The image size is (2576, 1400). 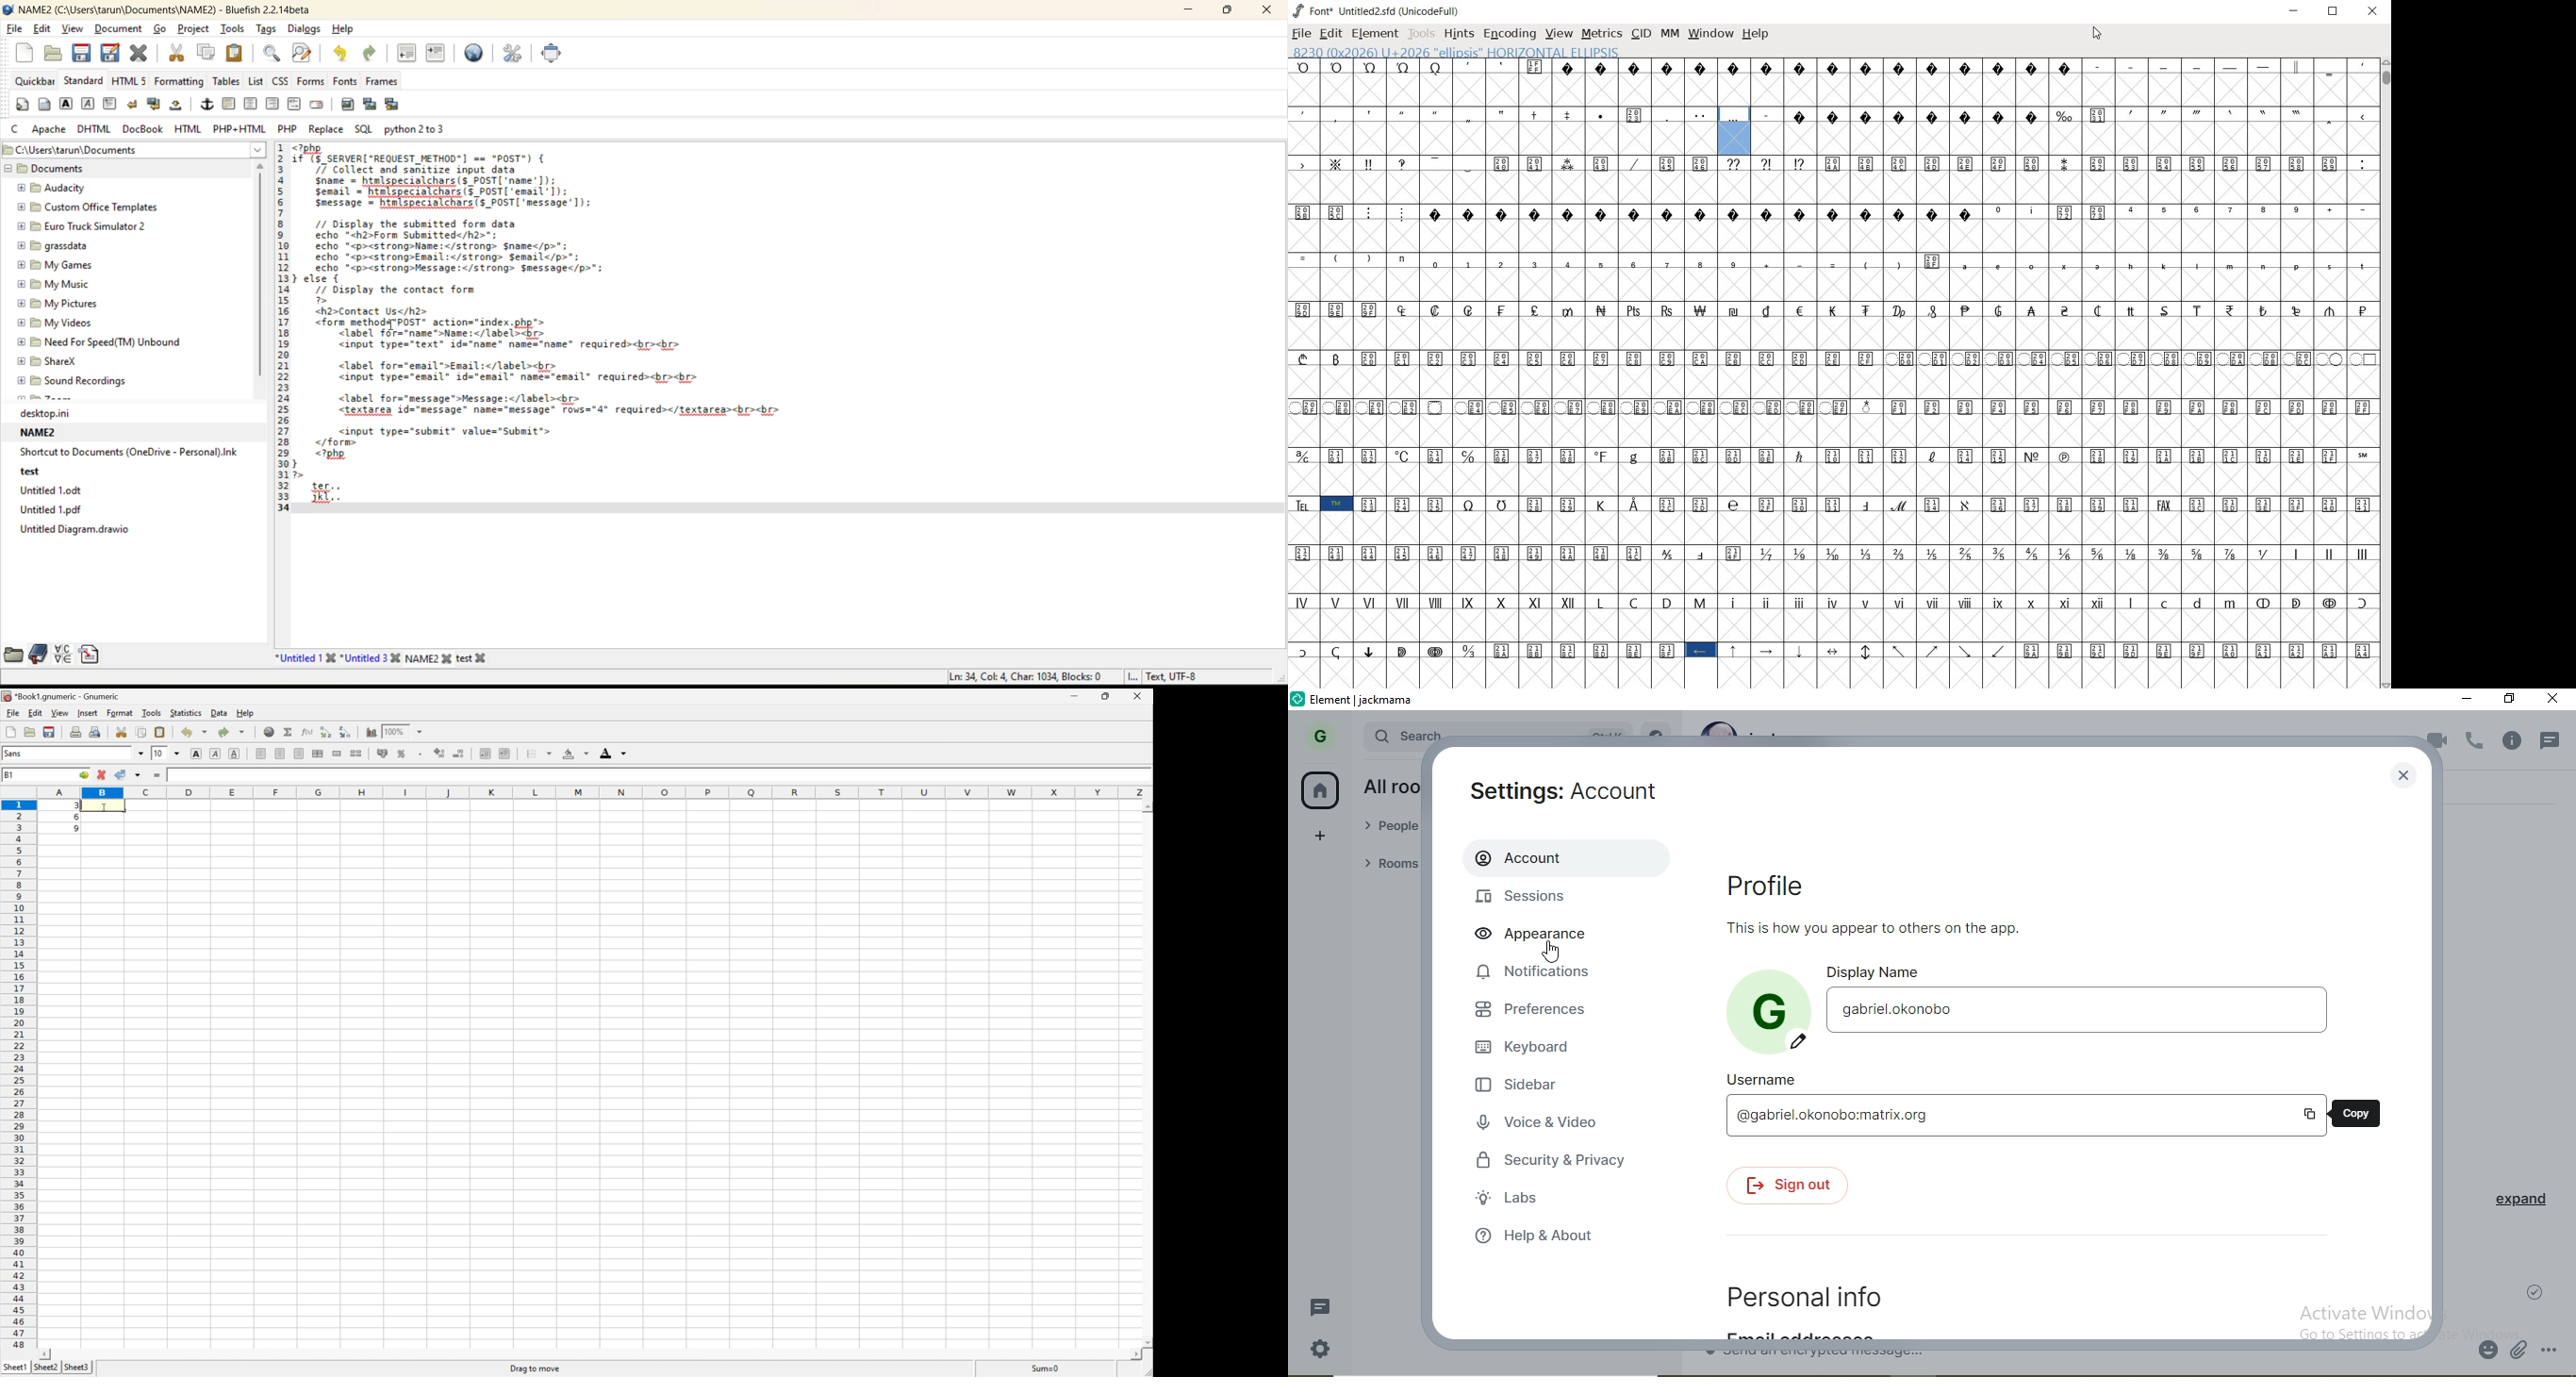 I want to click on keyboard, so click(x=1530, y=1051).